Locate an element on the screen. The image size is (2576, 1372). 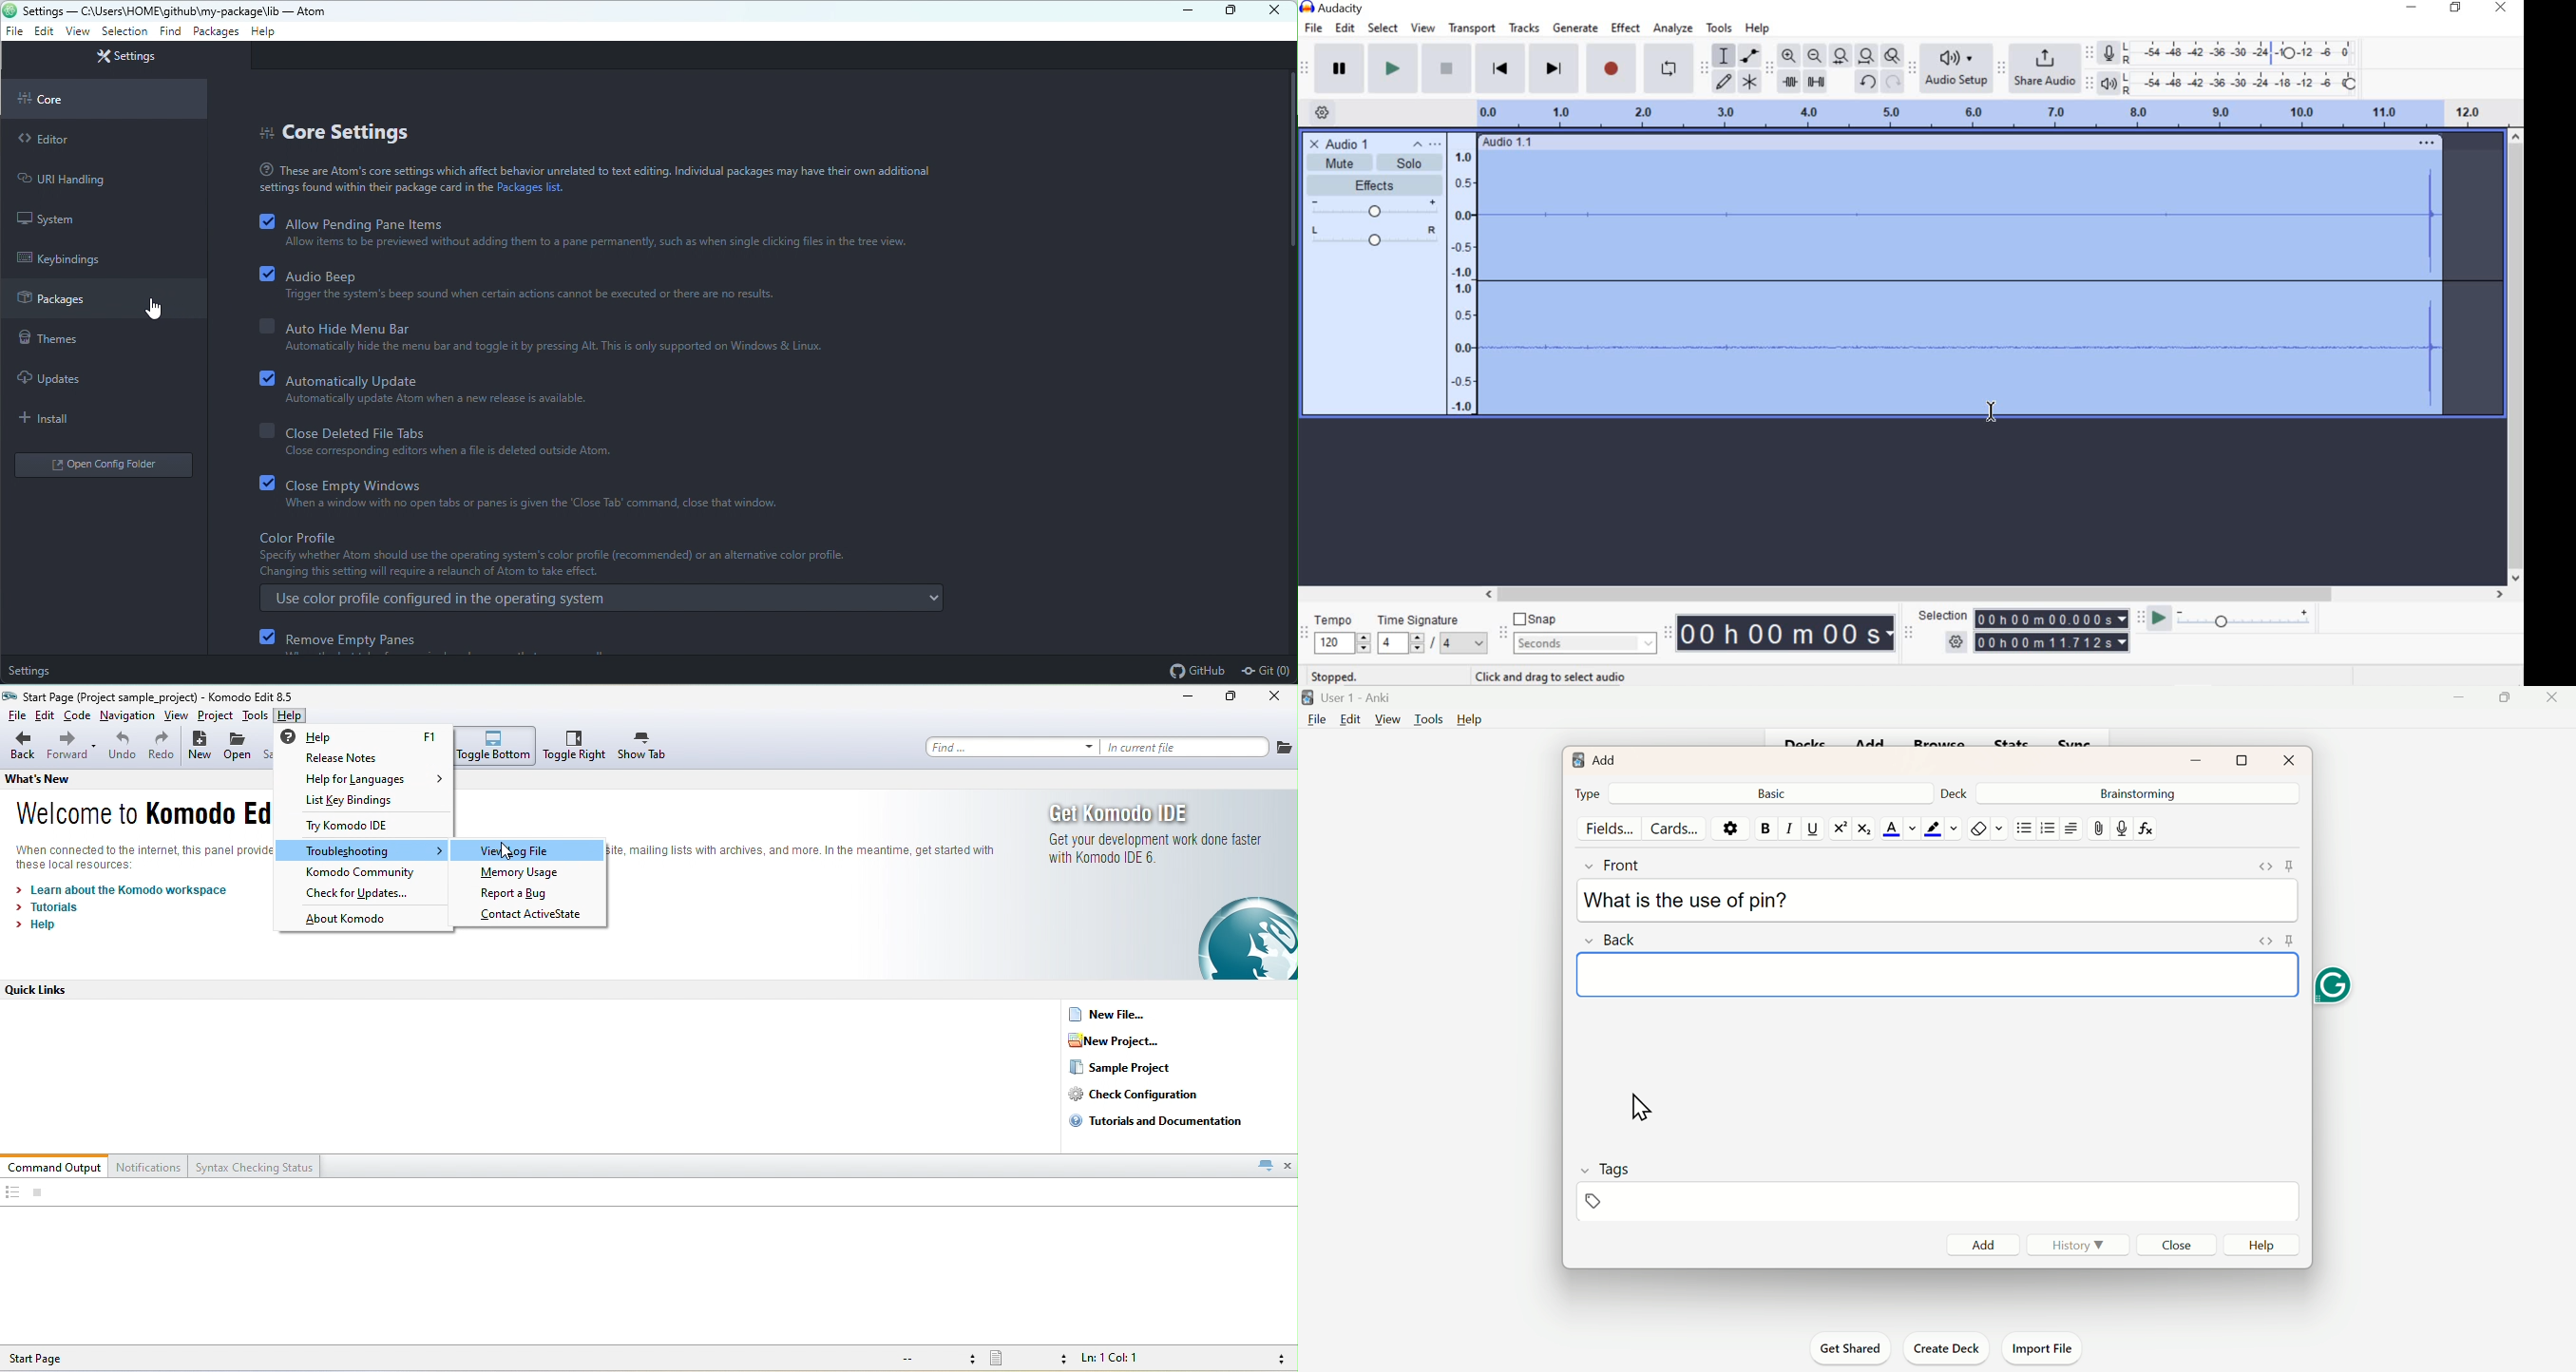
file is located at coordinates (1285, 747).